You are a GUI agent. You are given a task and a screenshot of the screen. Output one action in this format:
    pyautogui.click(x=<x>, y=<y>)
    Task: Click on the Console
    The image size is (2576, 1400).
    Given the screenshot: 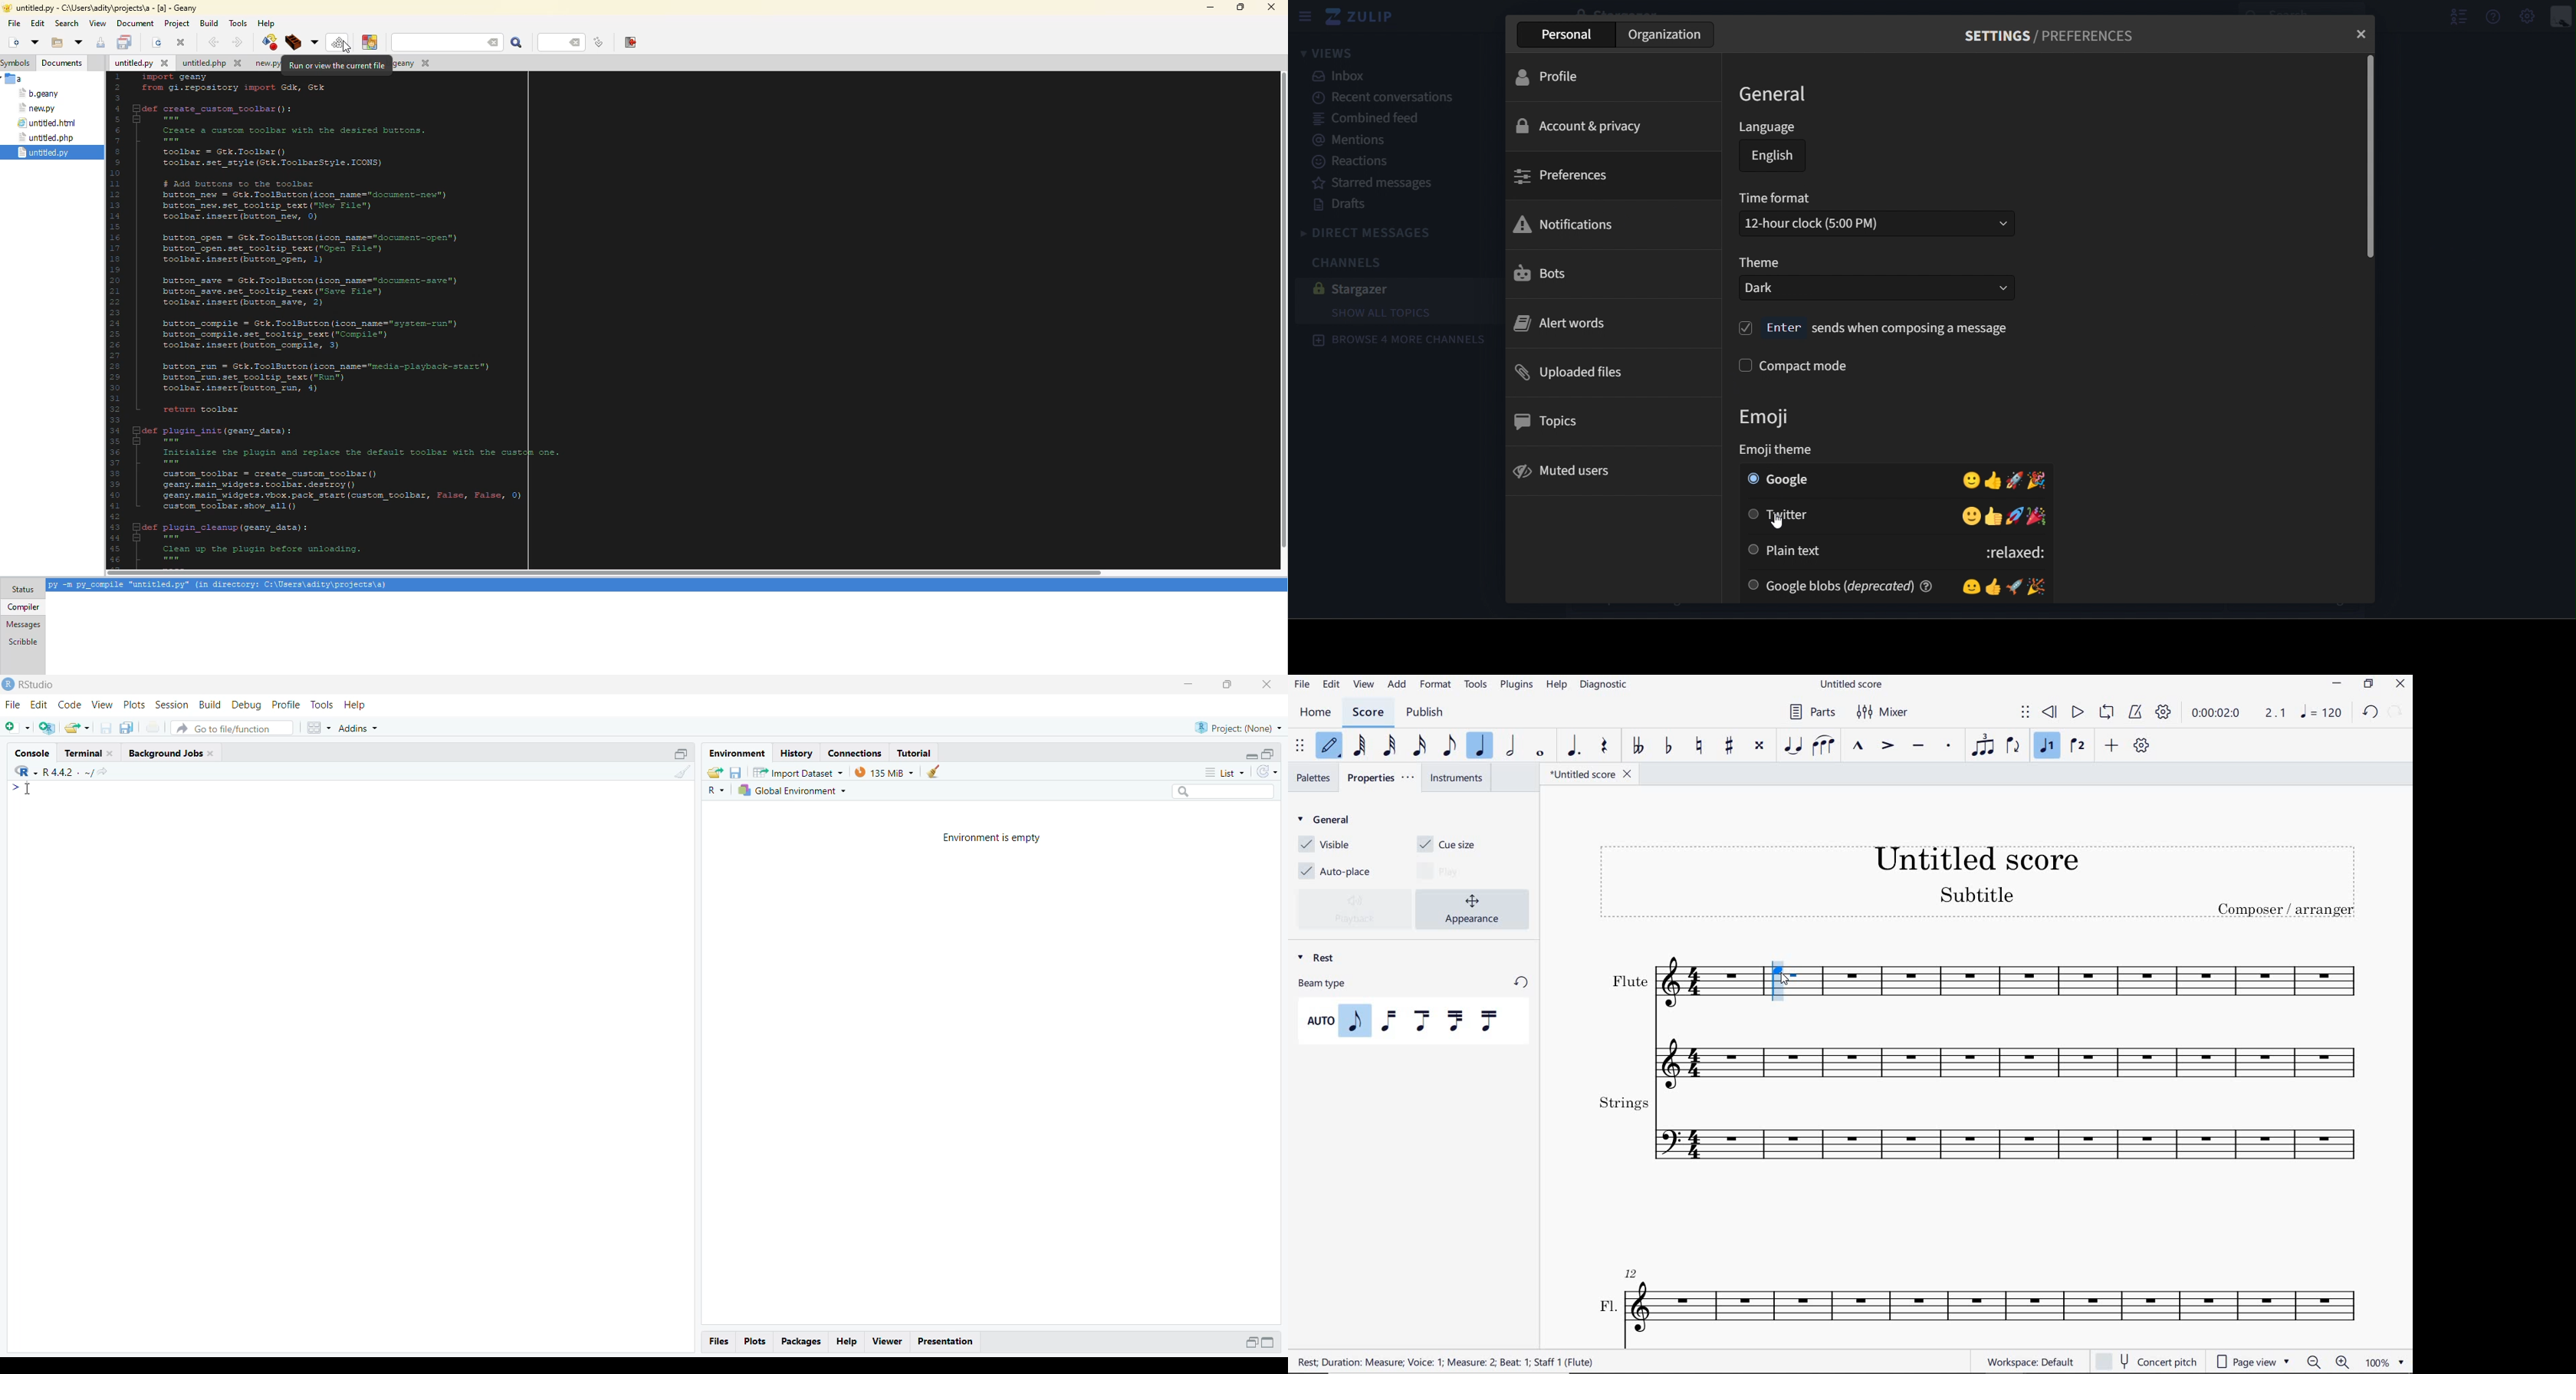 What is the action you would take?
    pyautogui.click(x=34, y=752)
    